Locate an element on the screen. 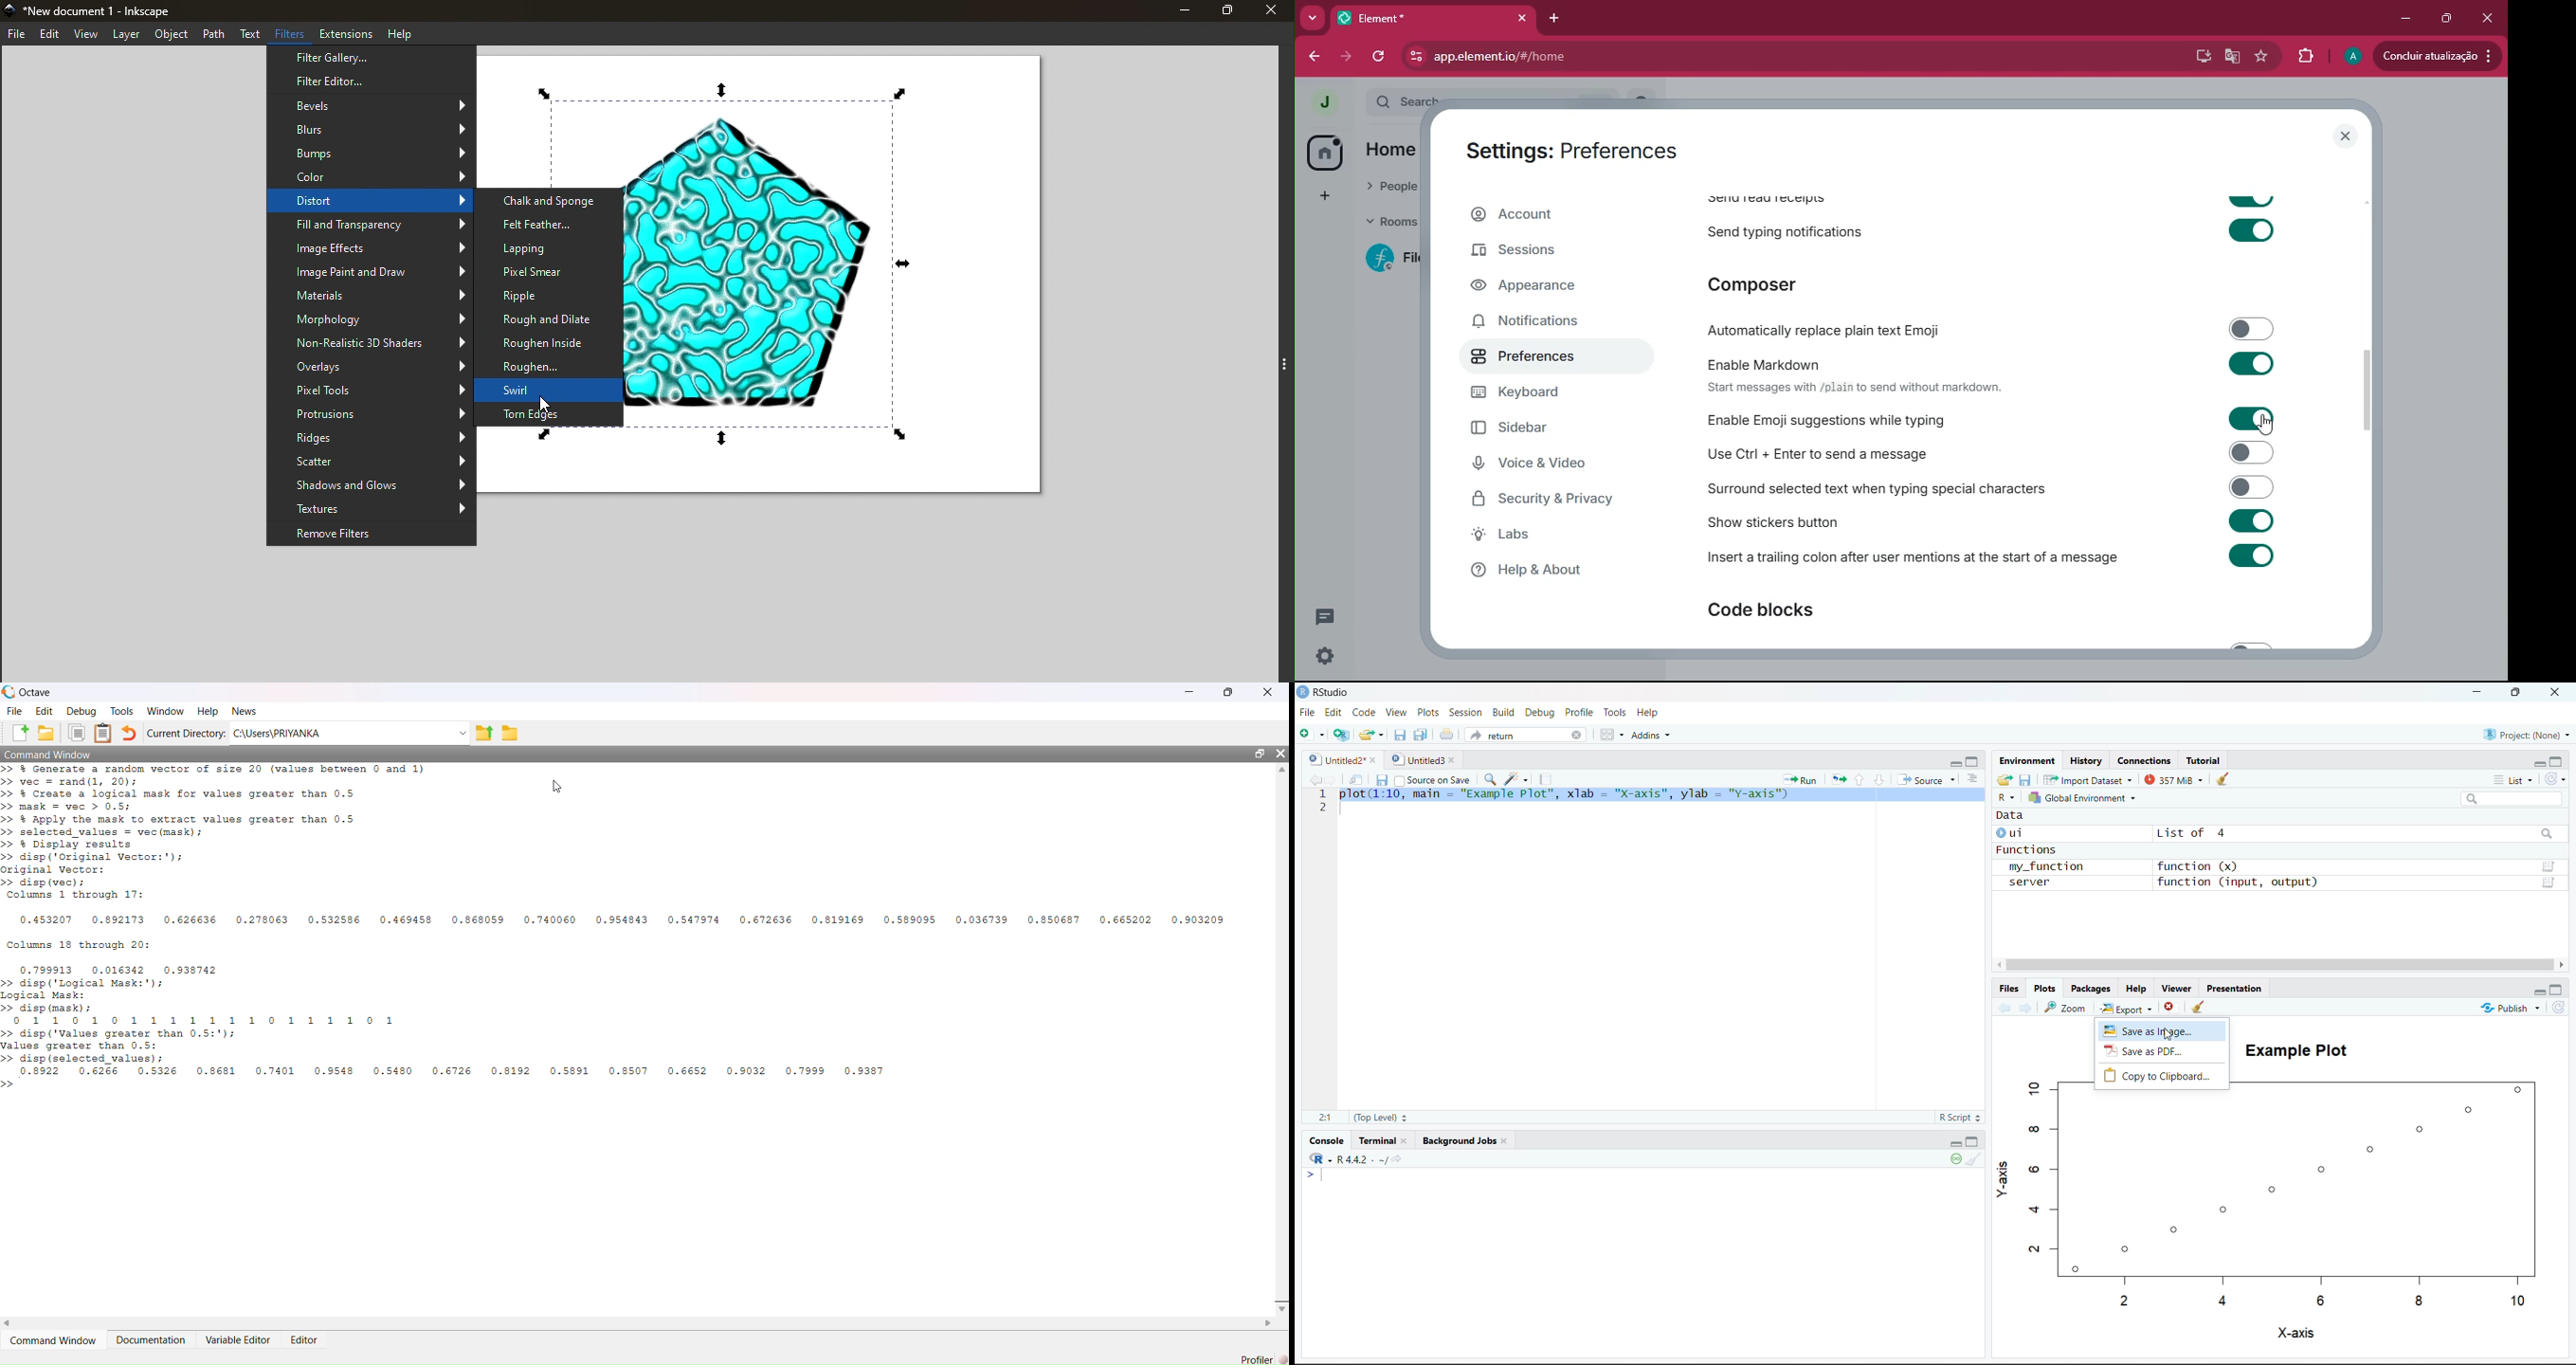  google translate is located at coordinates (2231, 56).